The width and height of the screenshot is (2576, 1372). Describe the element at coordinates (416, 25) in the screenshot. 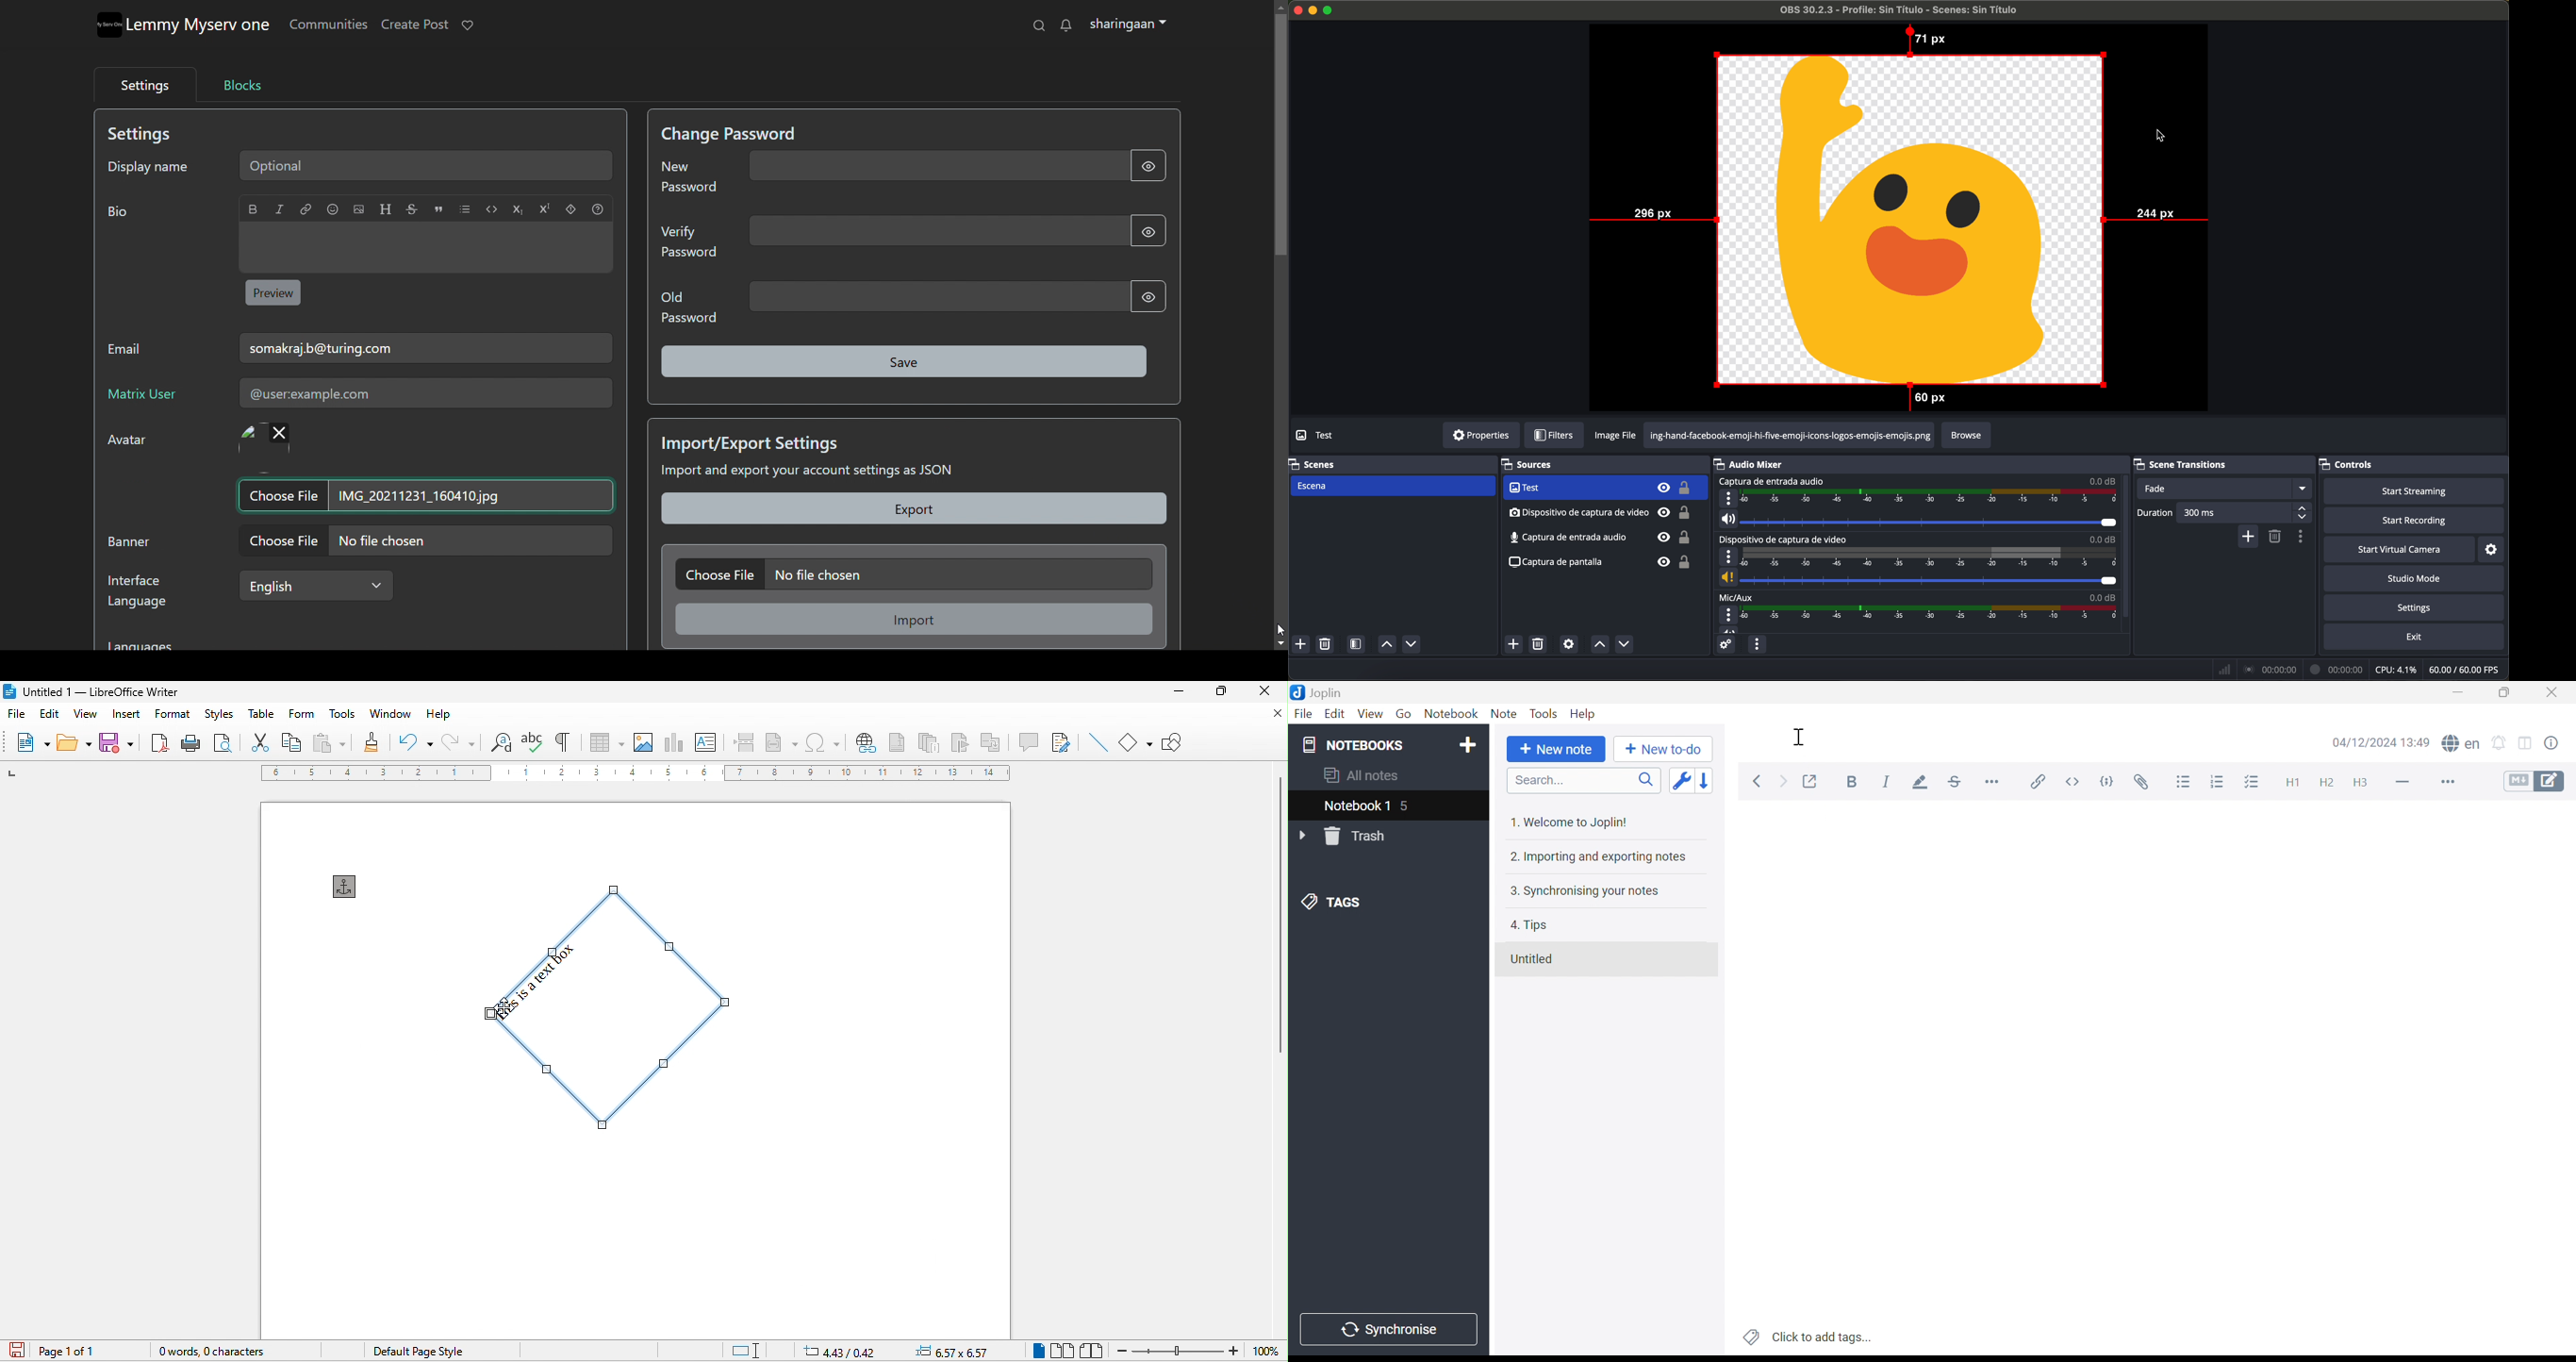

I see `Create Post` at that location.